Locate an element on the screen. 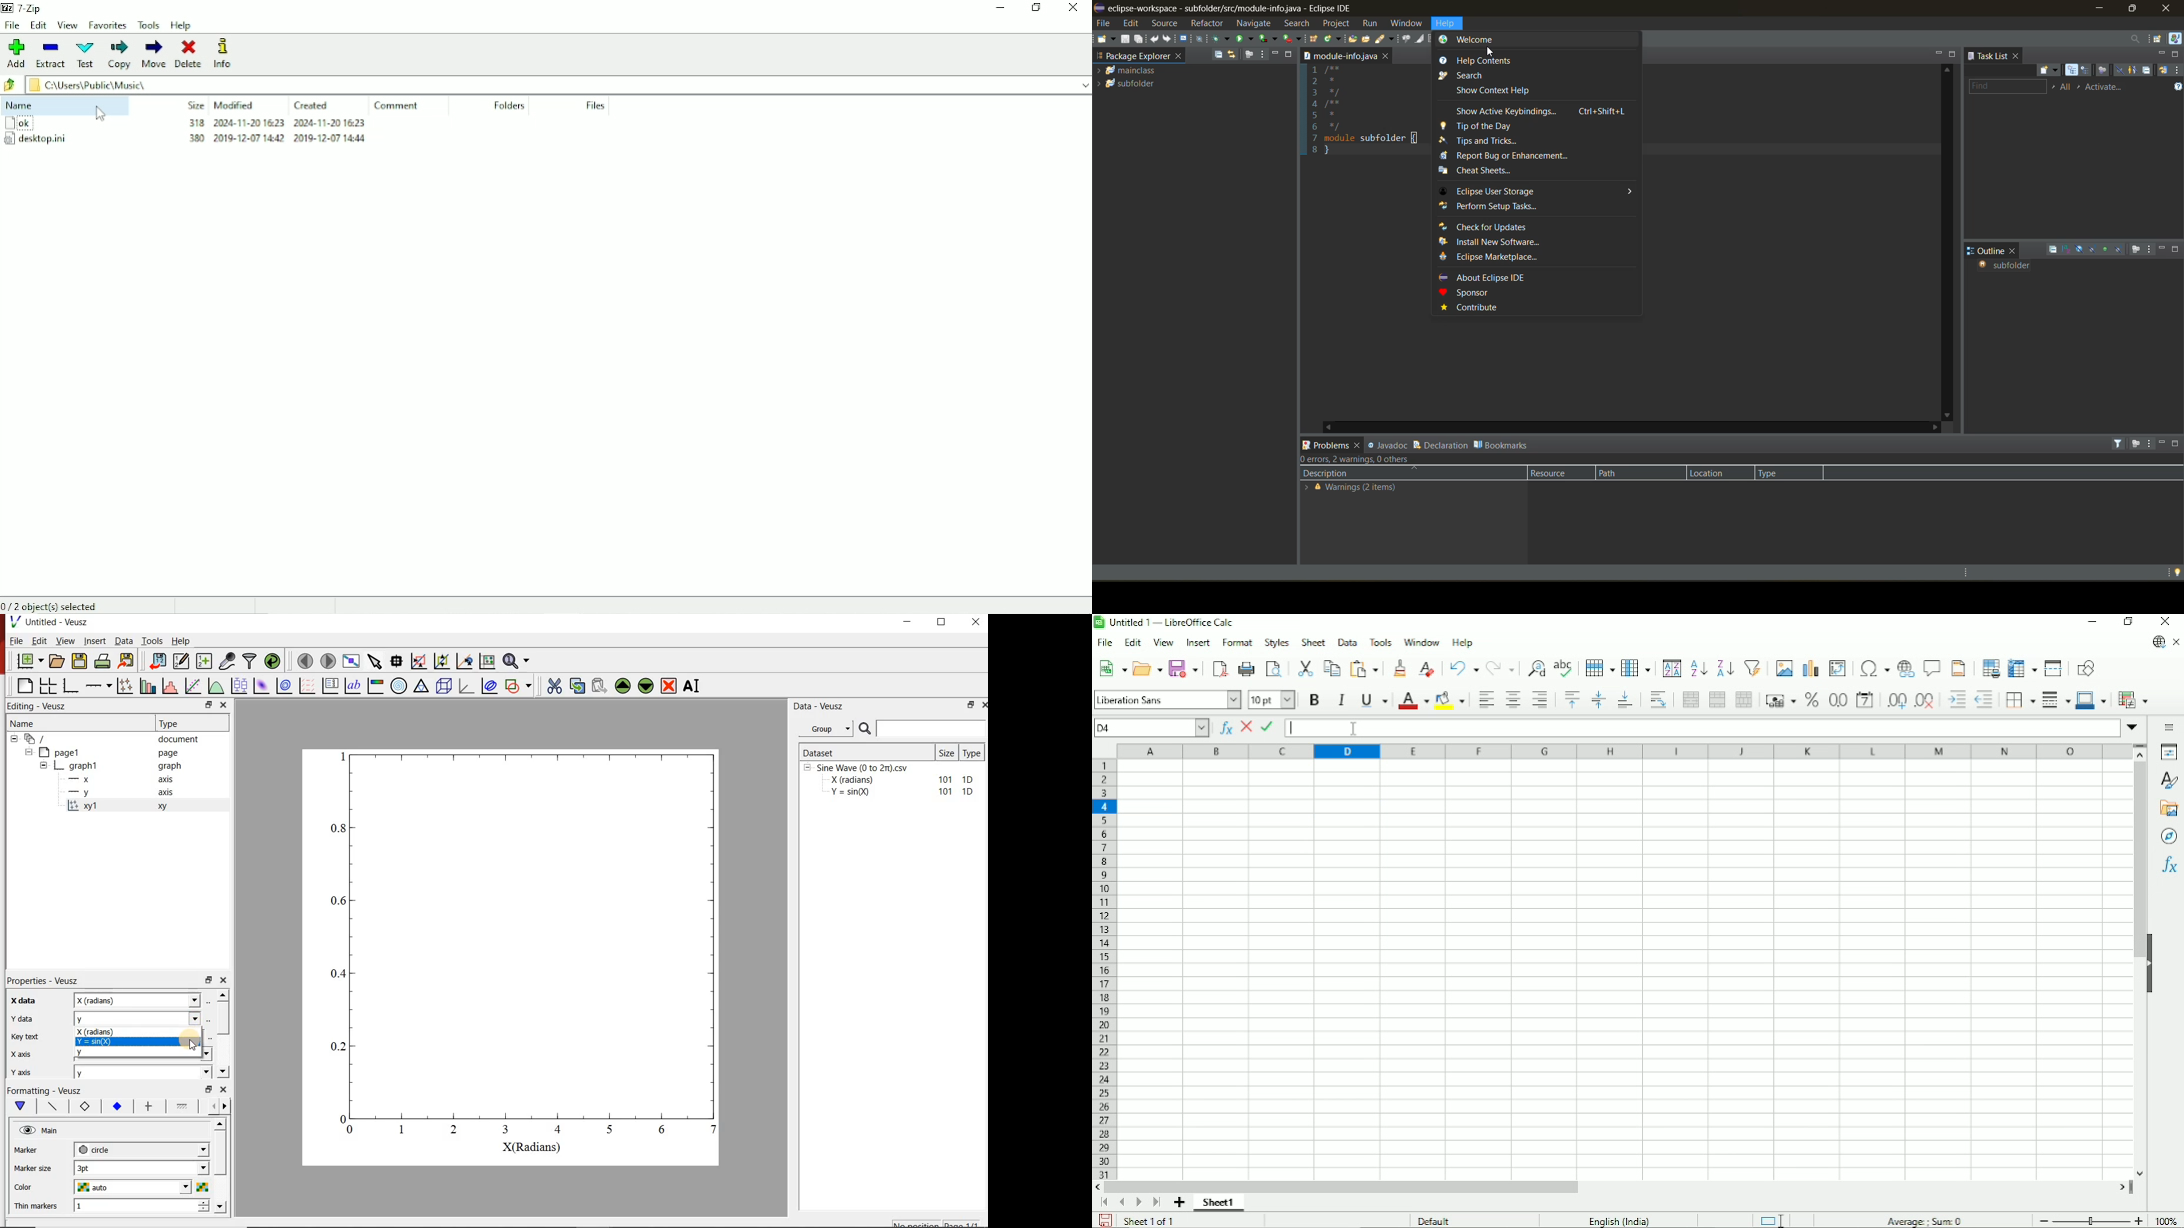 This screenshot has height=1232, width=2184. import data into veusz is located at coordinates (156, 660).